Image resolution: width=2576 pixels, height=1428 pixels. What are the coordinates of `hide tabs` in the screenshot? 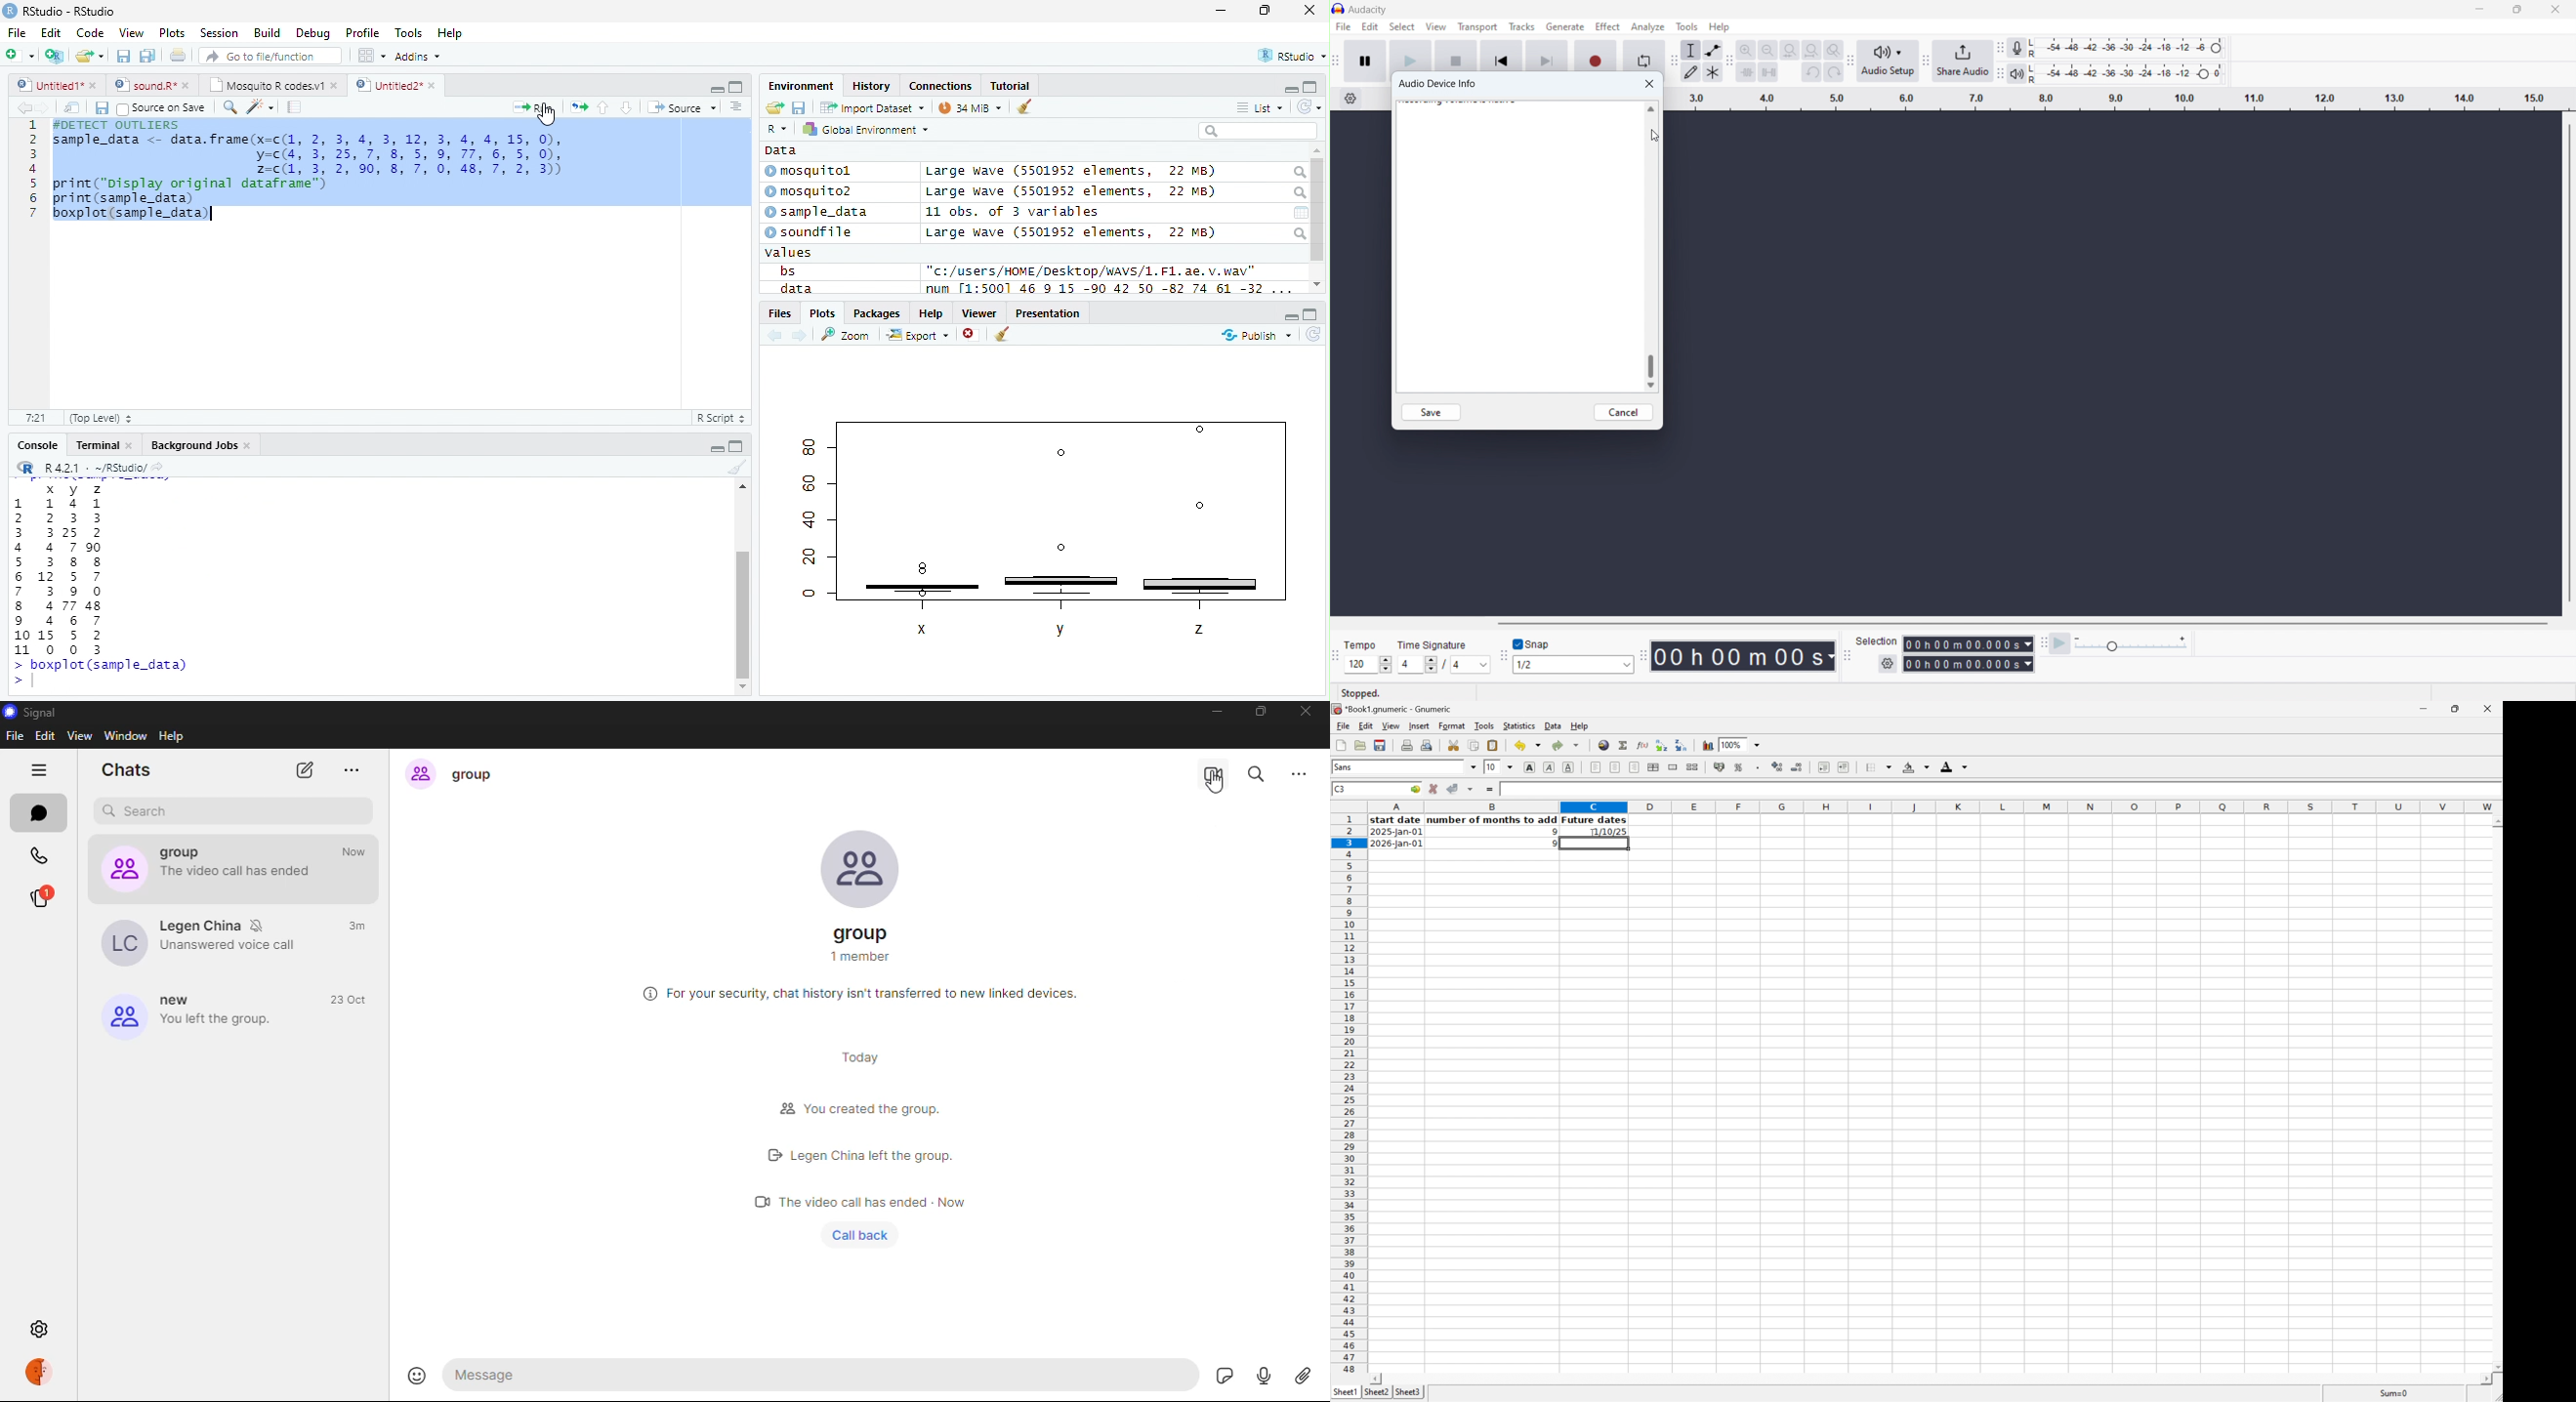 It's located at (37, 771).